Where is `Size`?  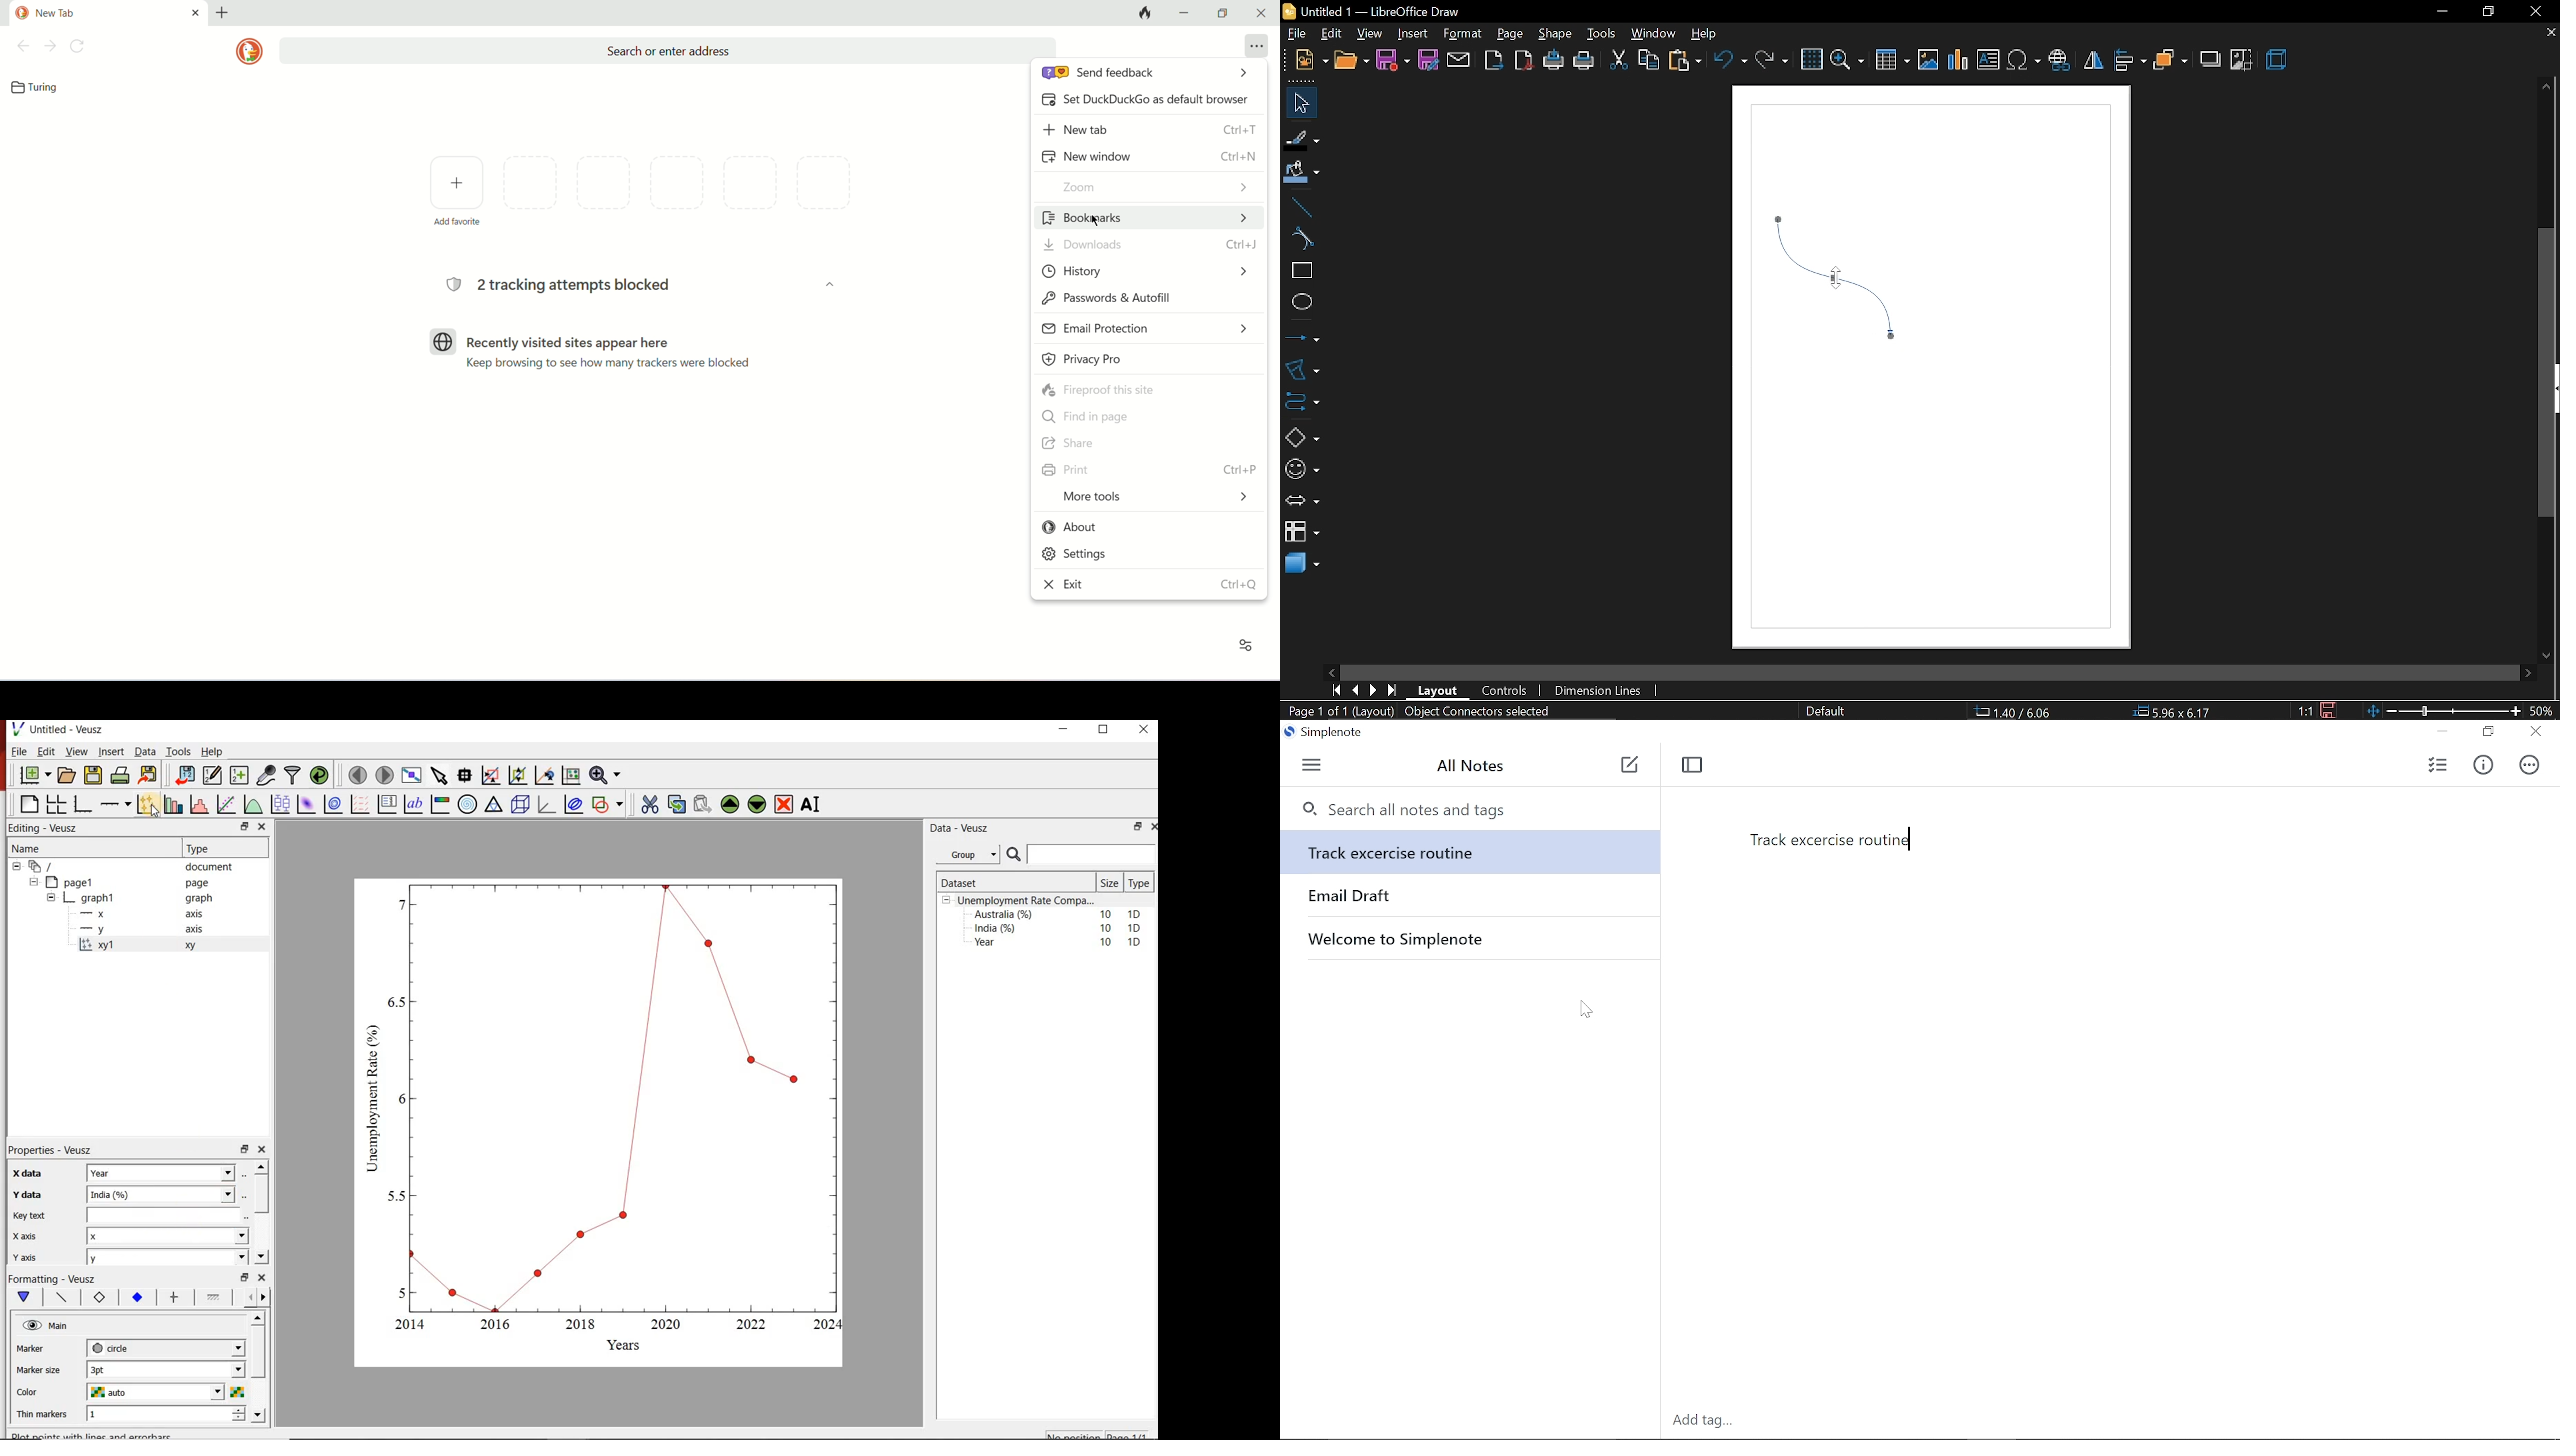 Size is located at coordinates (1112, 883).